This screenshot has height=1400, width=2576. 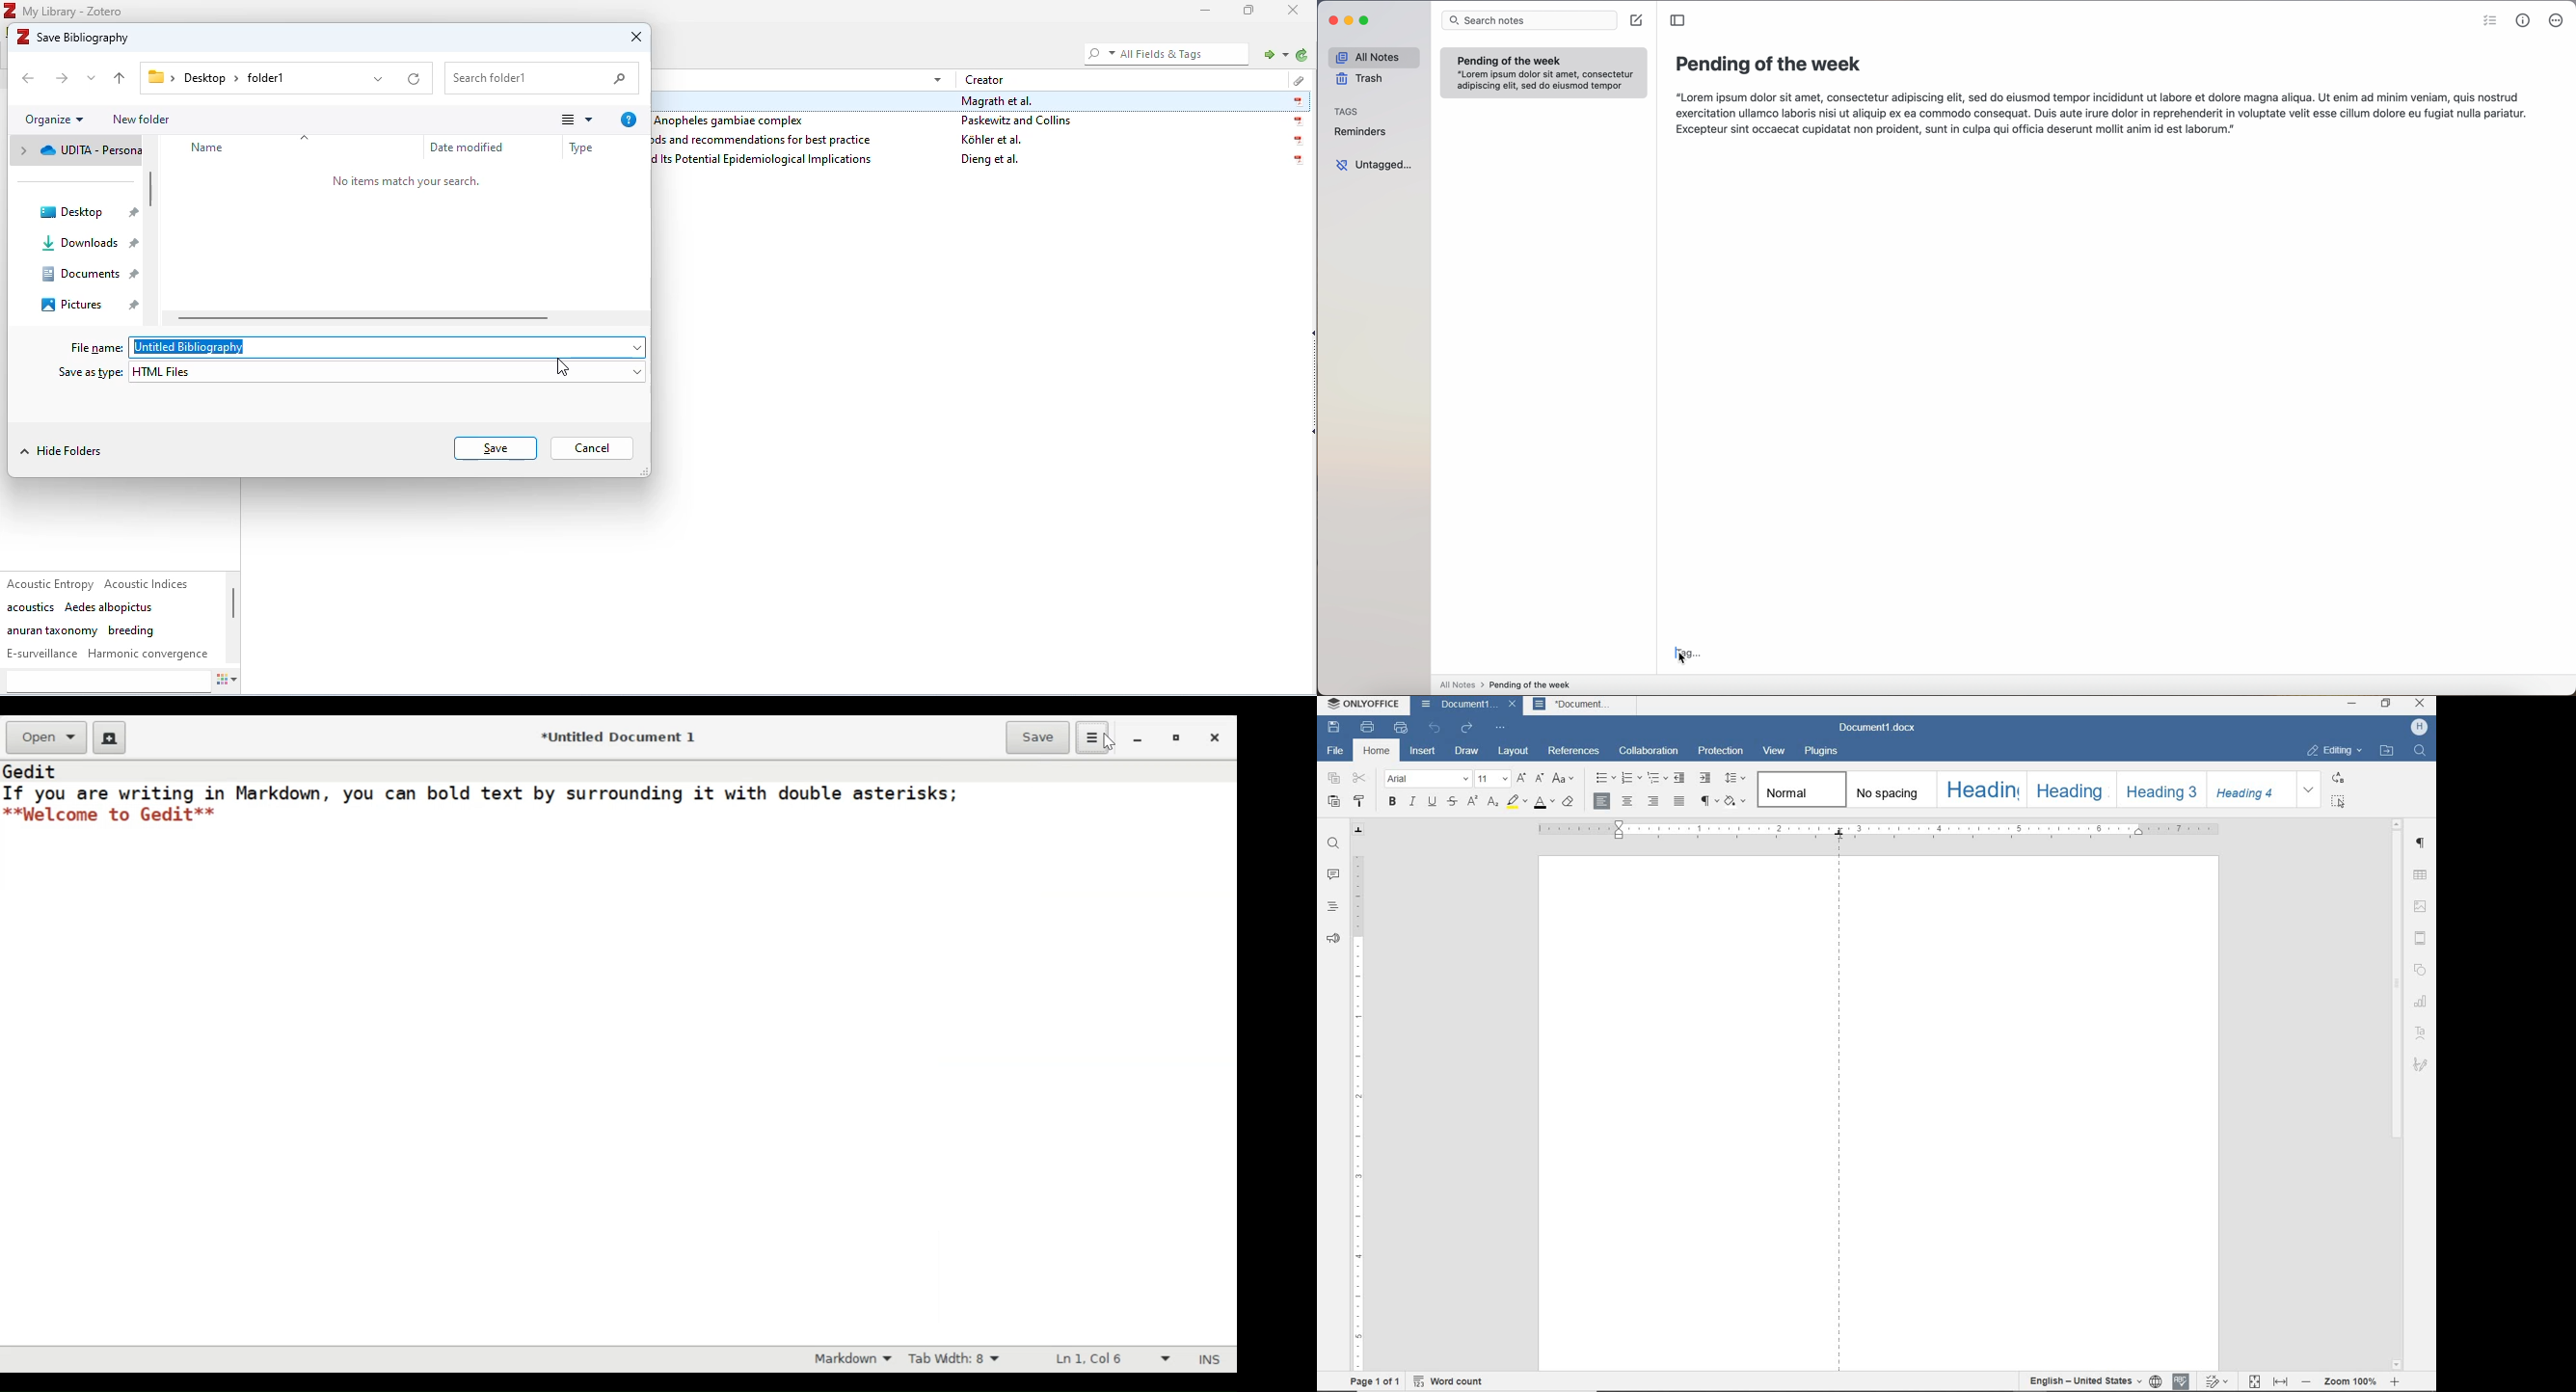 I want to click on date modified, so click(x=473, y=148).